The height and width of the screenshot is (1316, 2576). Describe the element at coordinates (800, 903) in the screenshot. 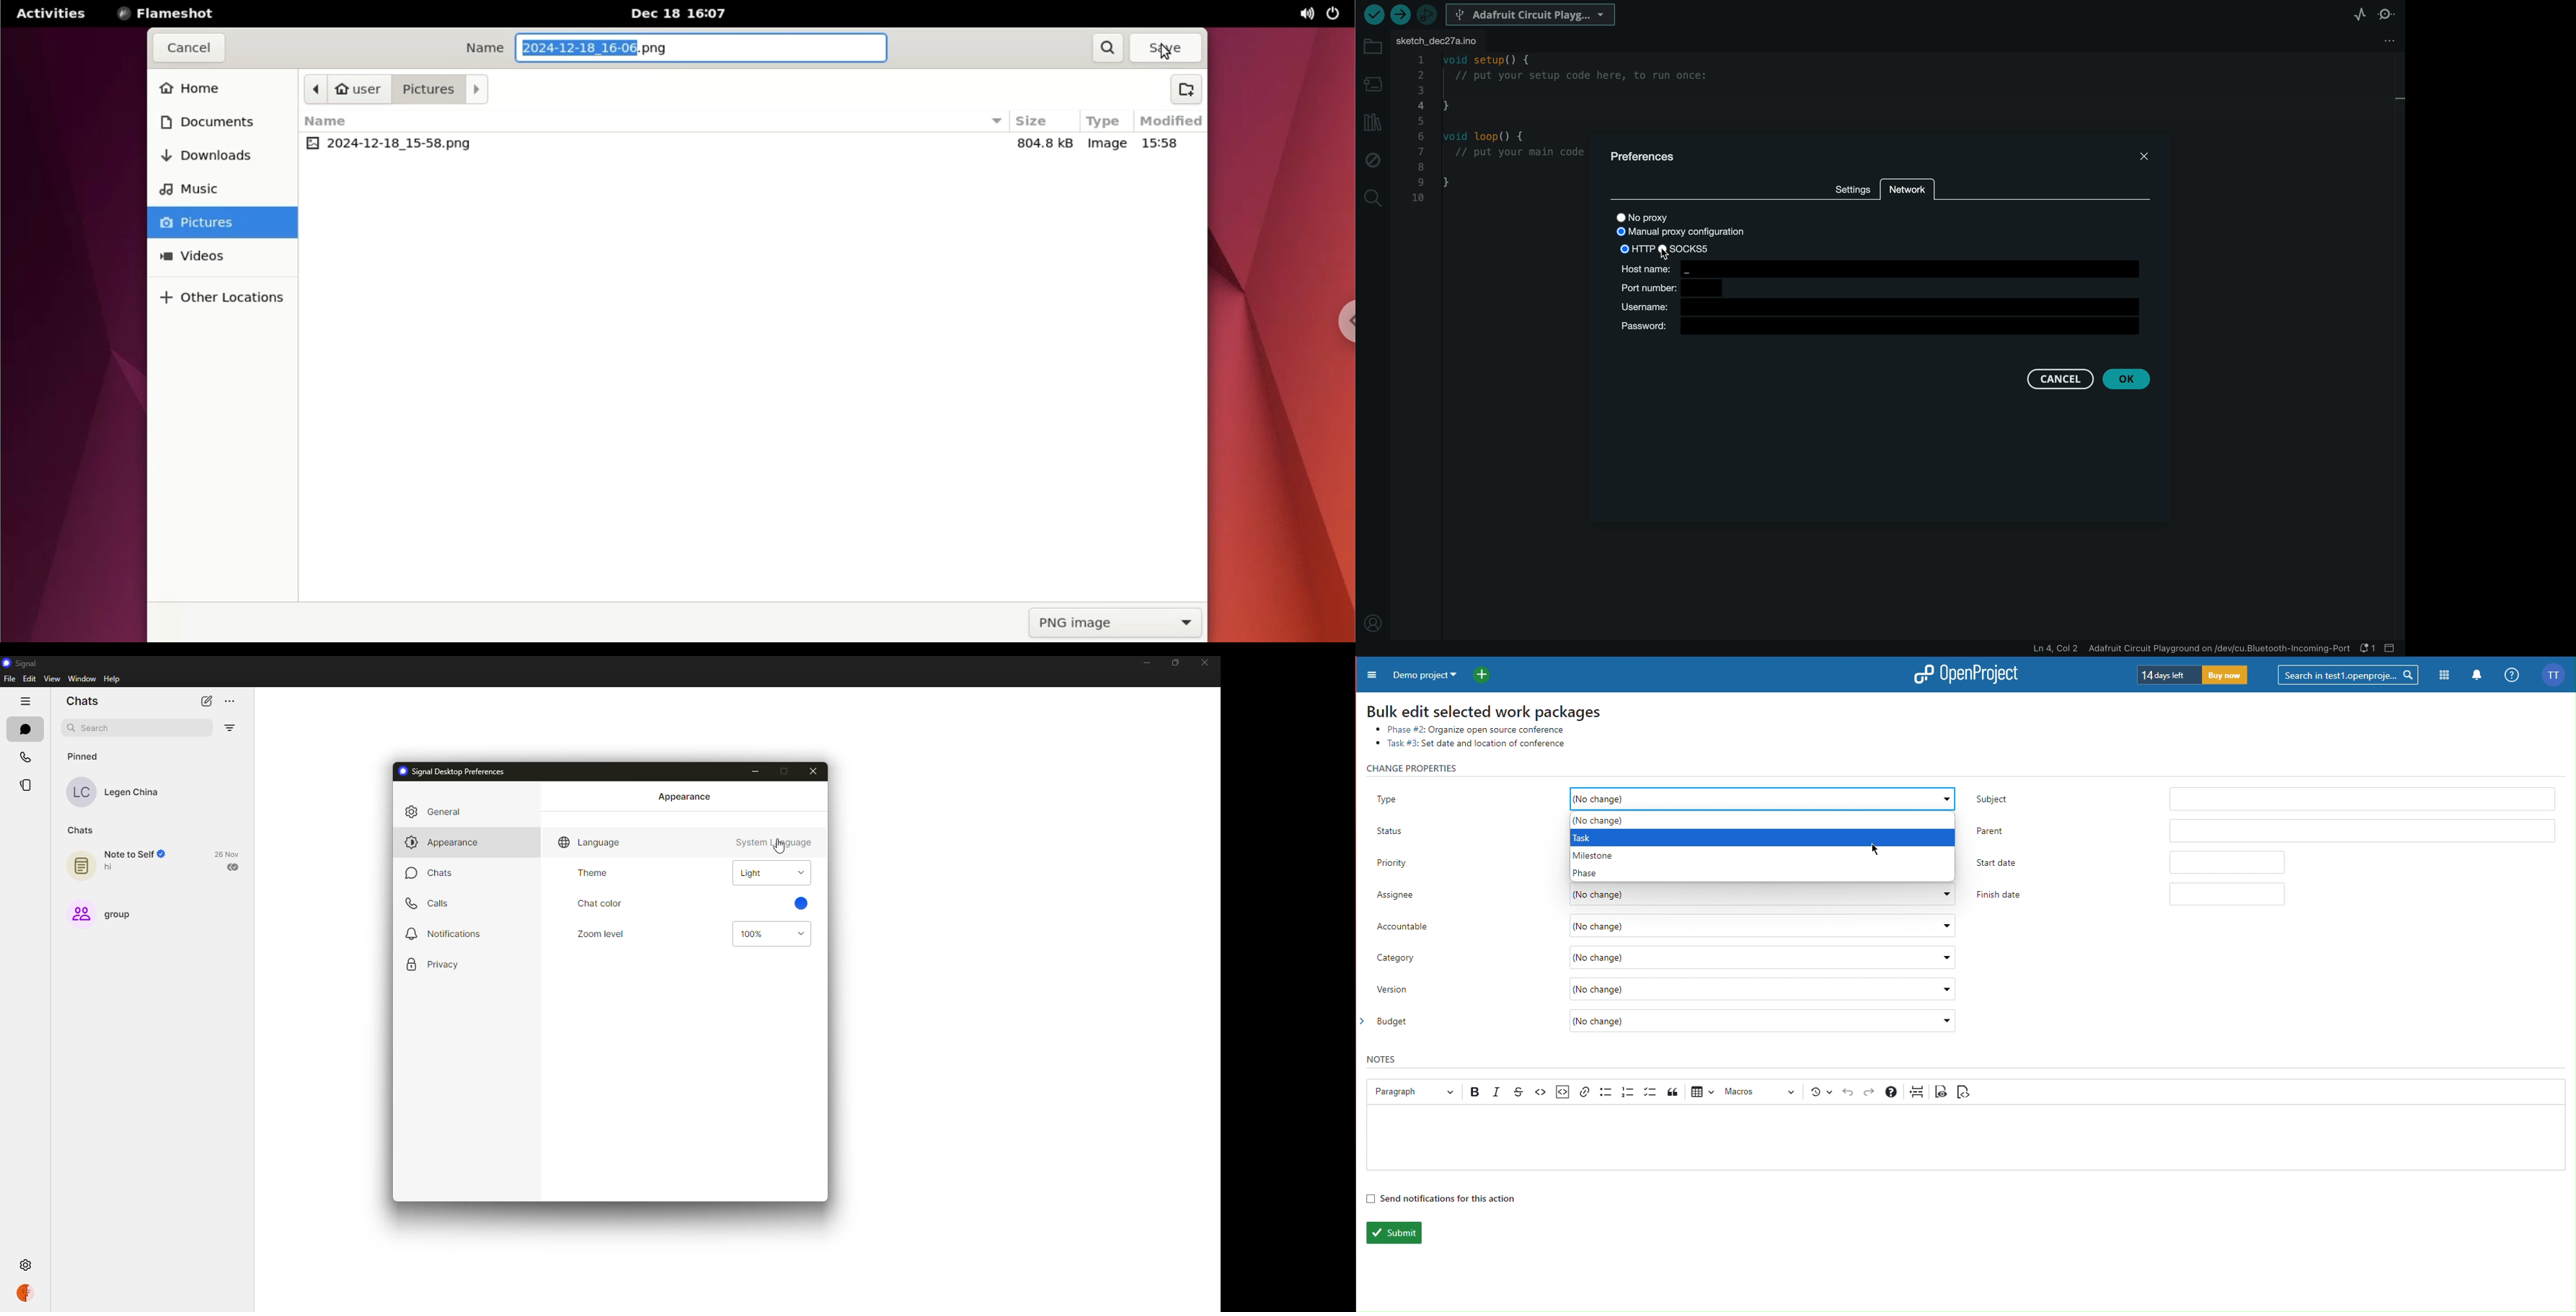

I see `blue` at that location.